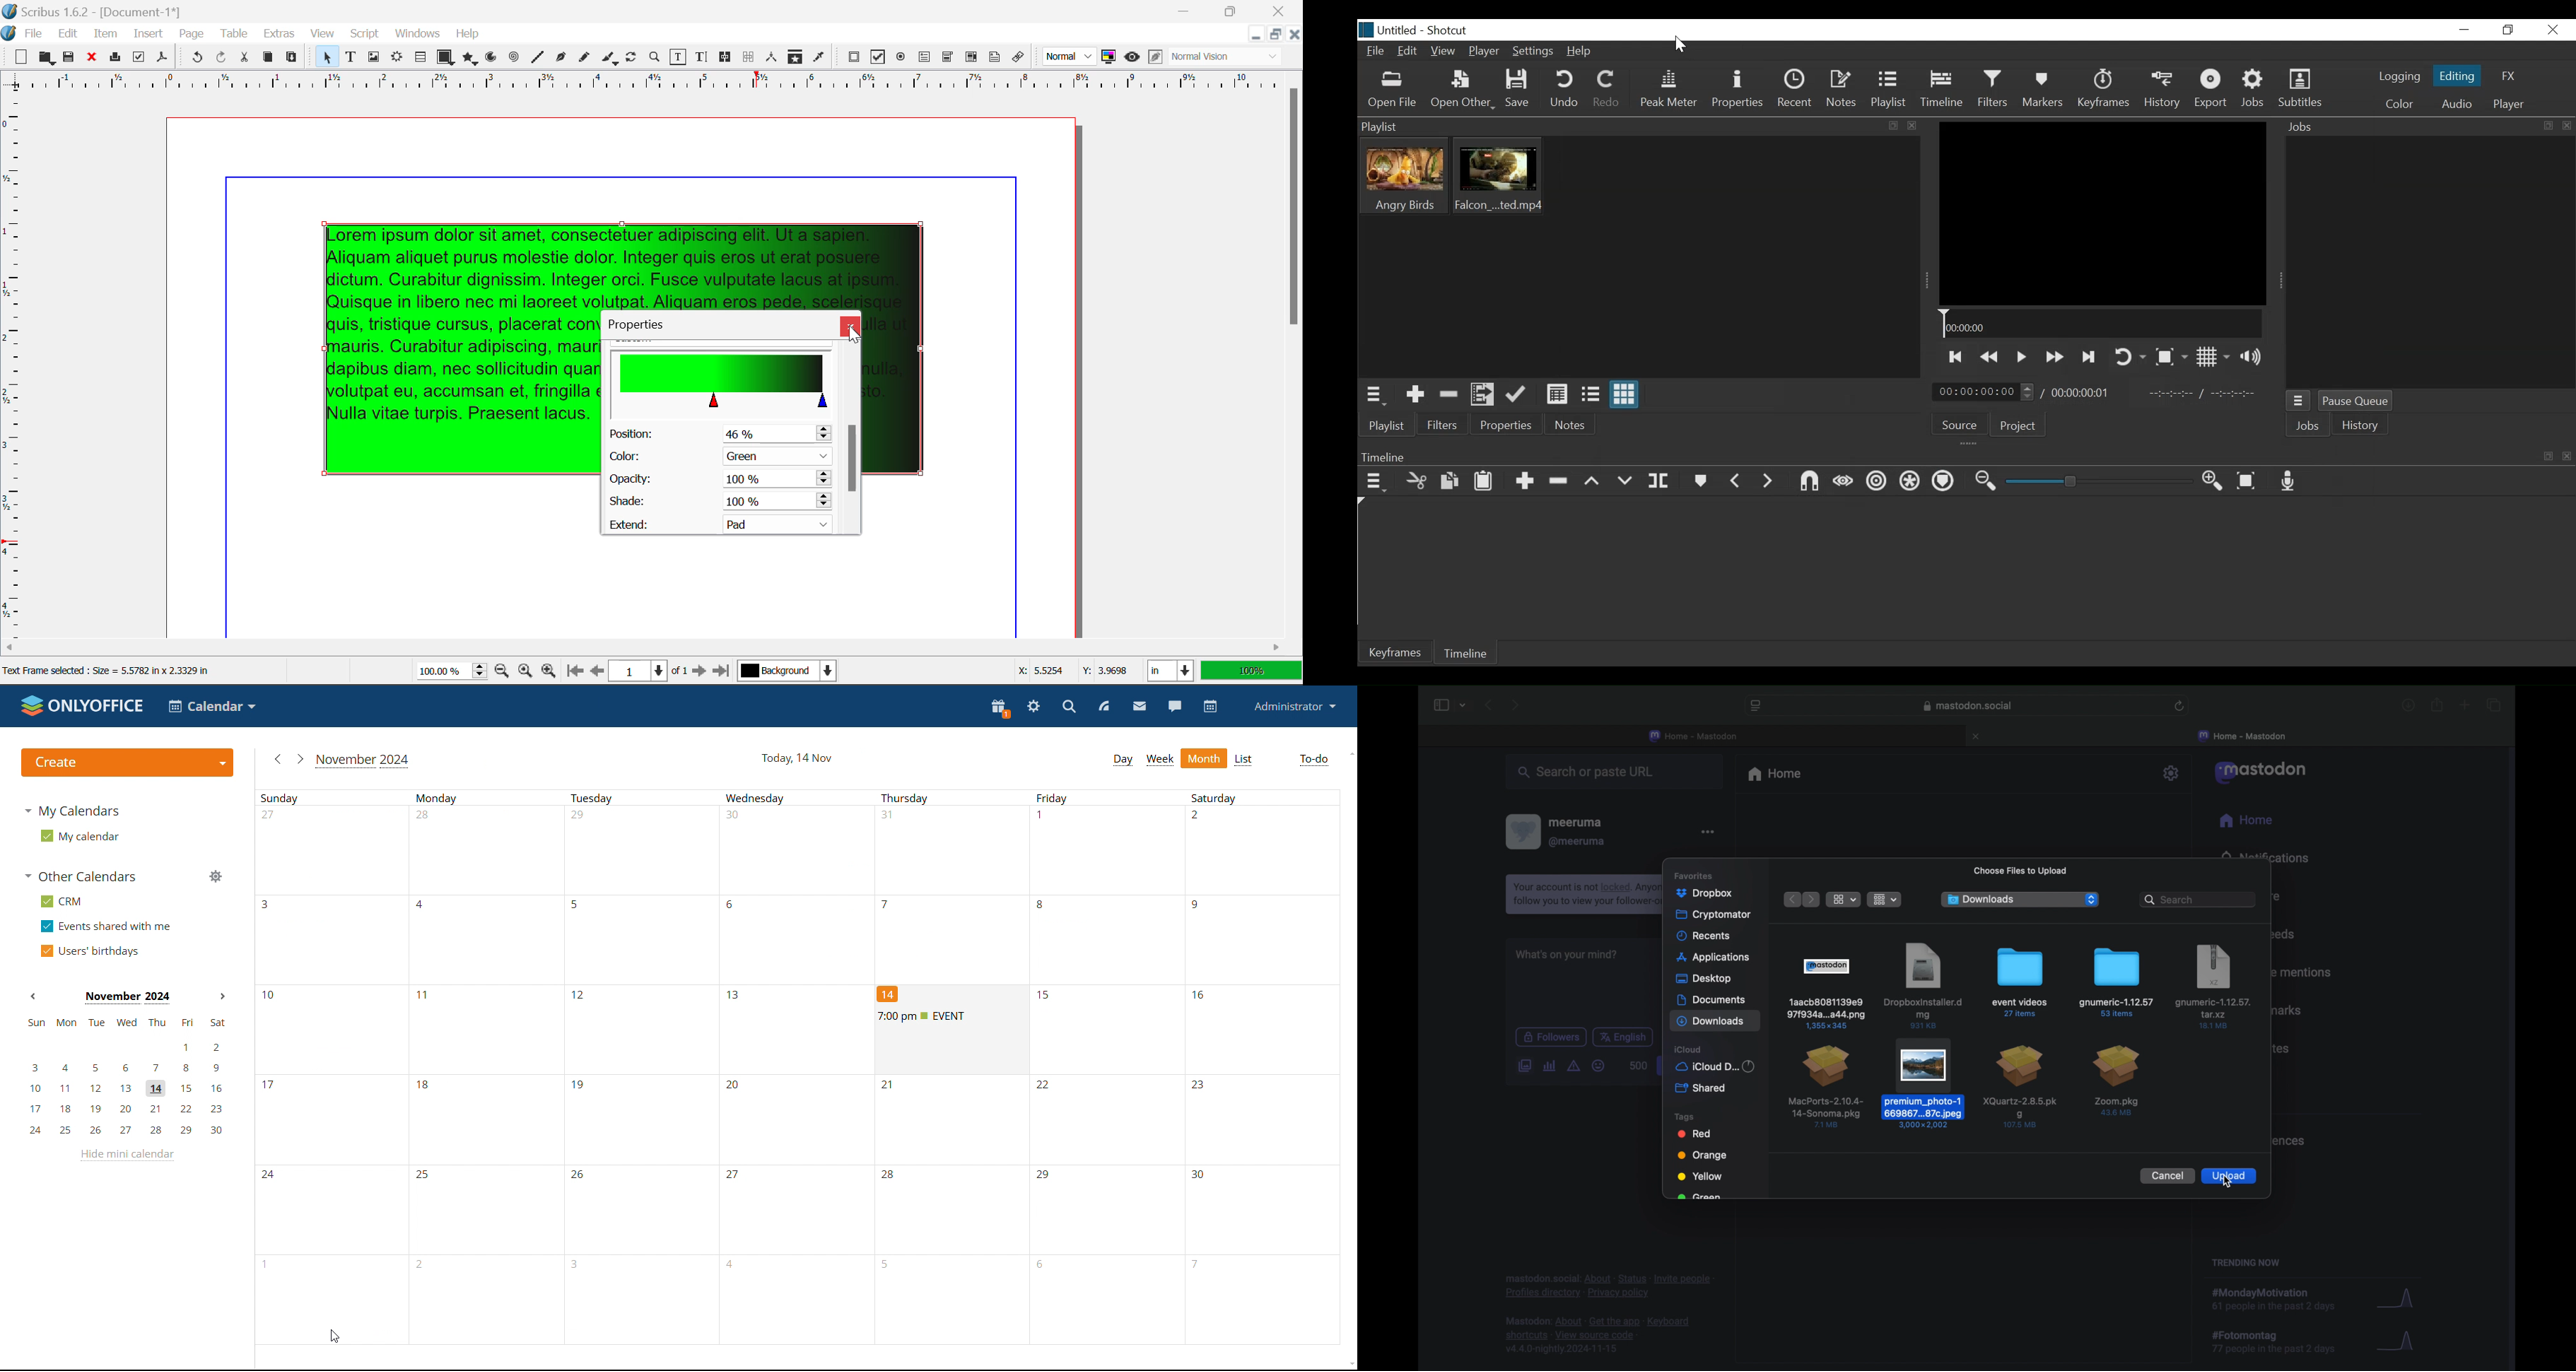  I want to click on Properties, so click(1507, 424).